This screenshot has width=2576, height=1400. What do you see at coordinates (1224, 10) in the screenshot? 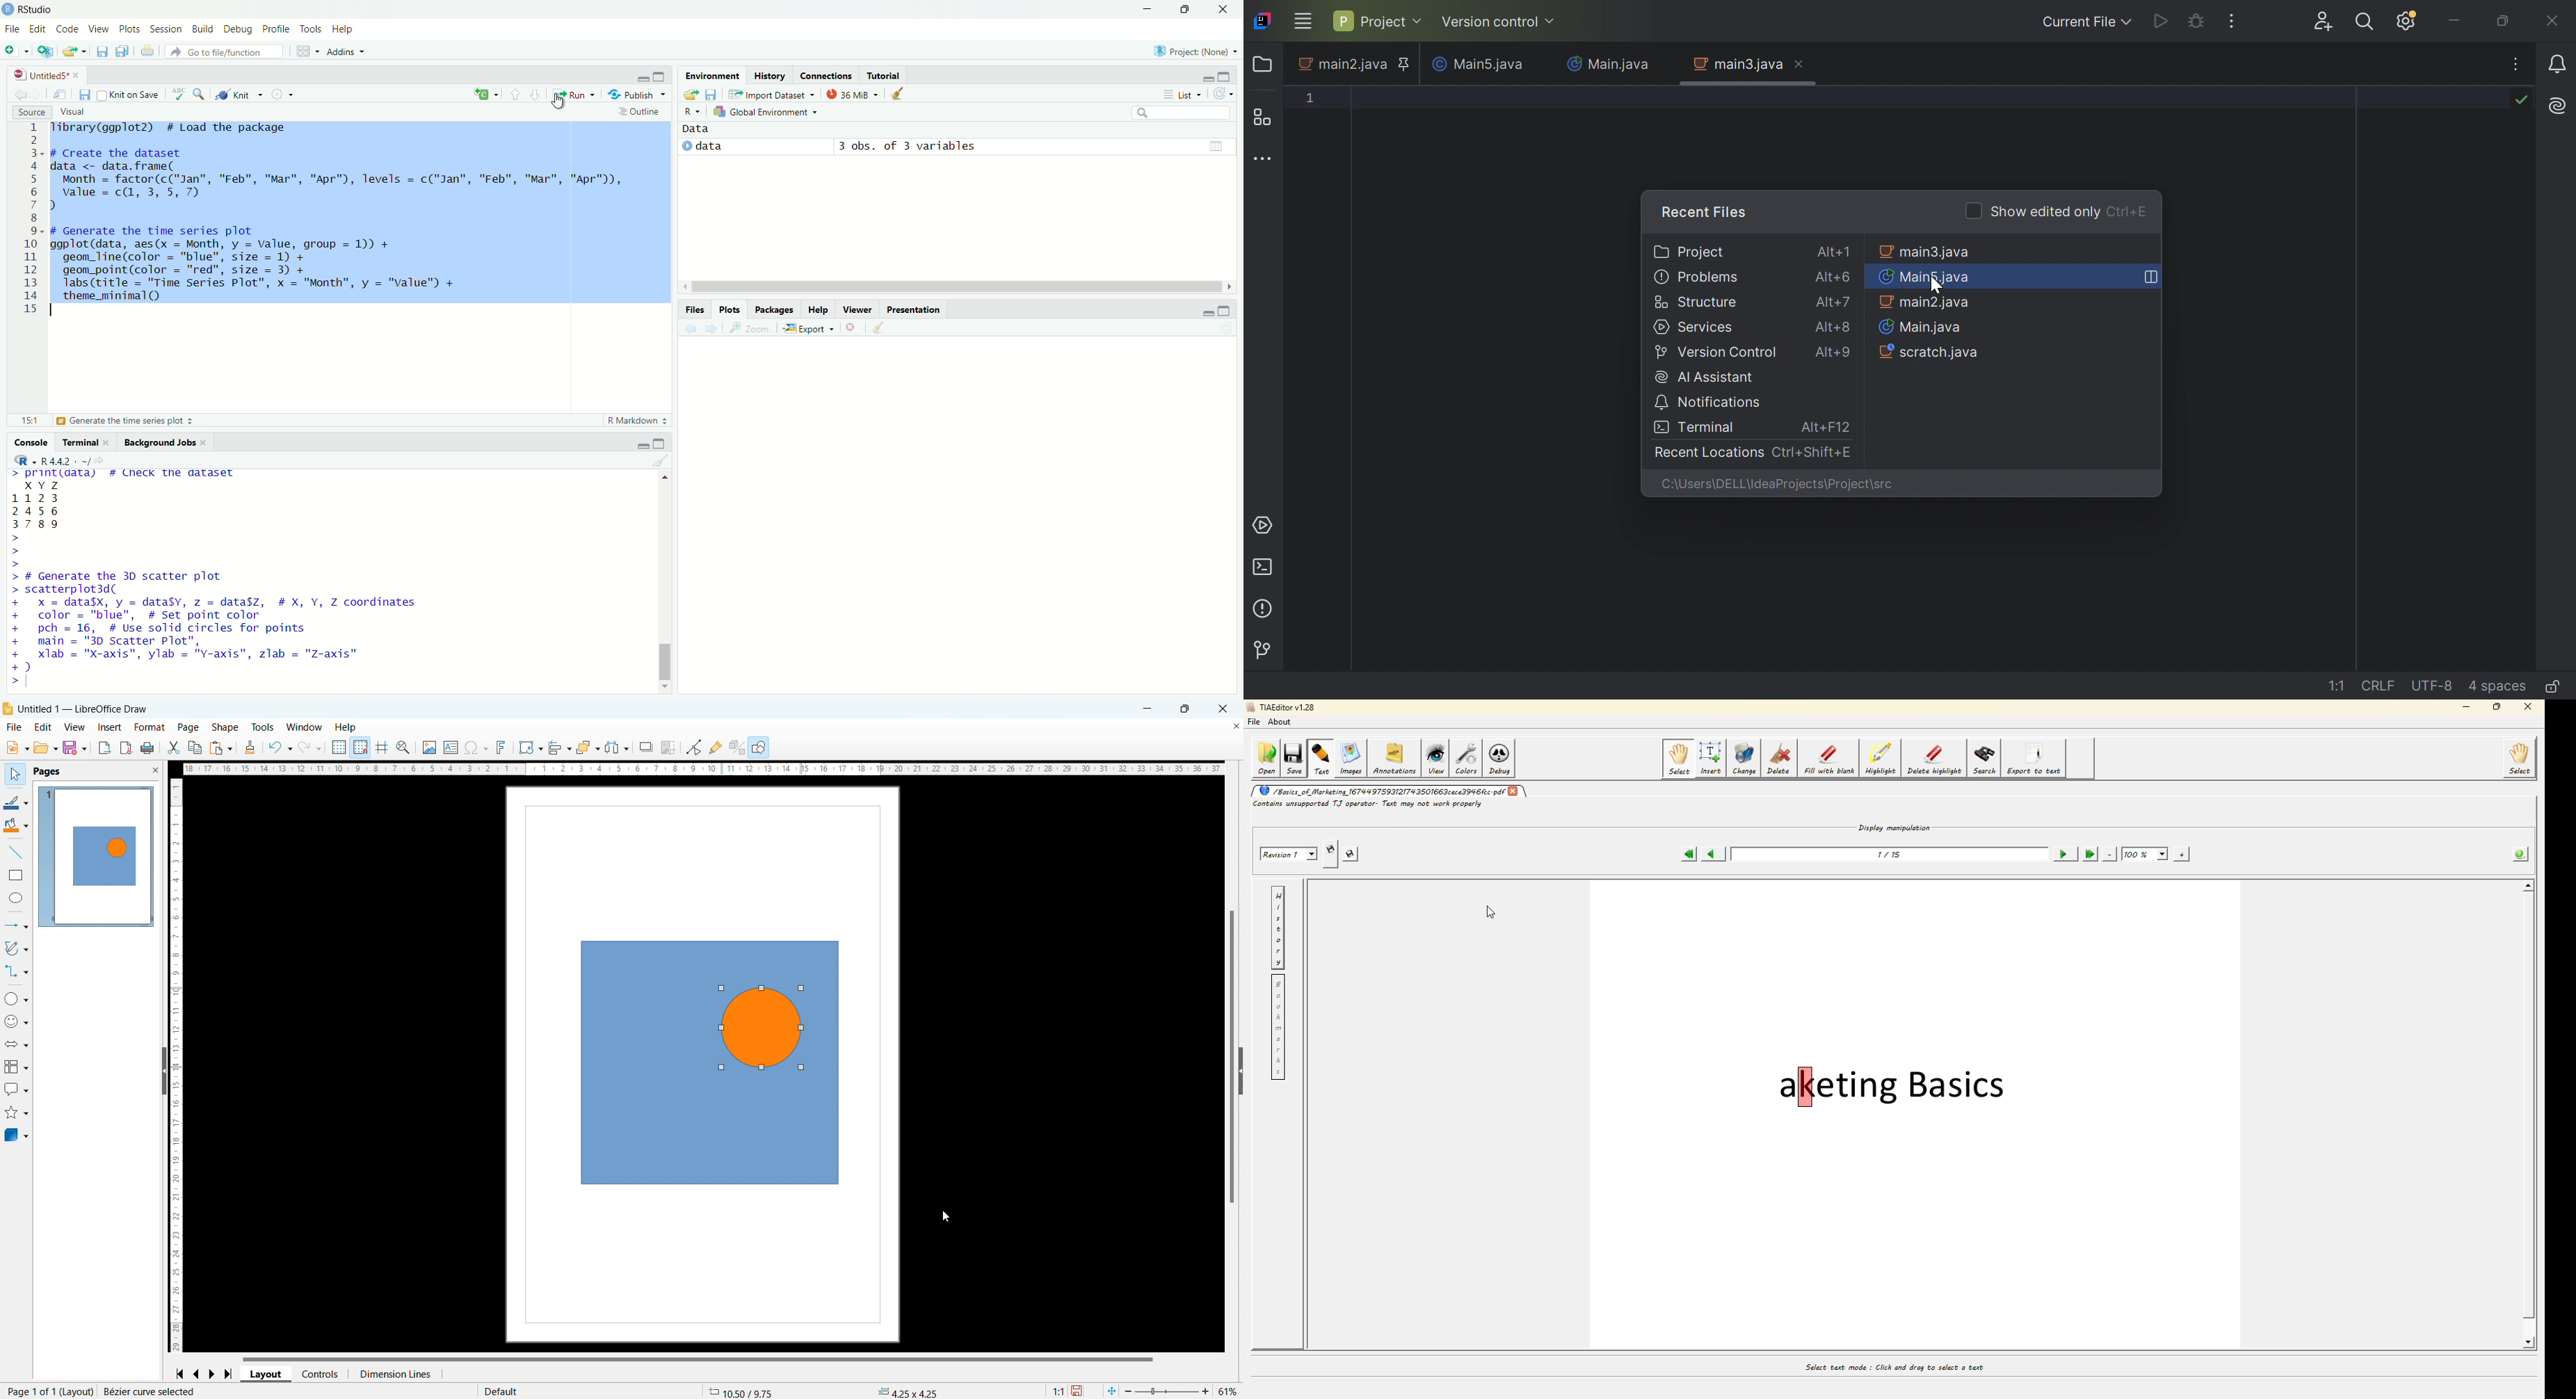
I see `close` at bounding box center [1224, 10].